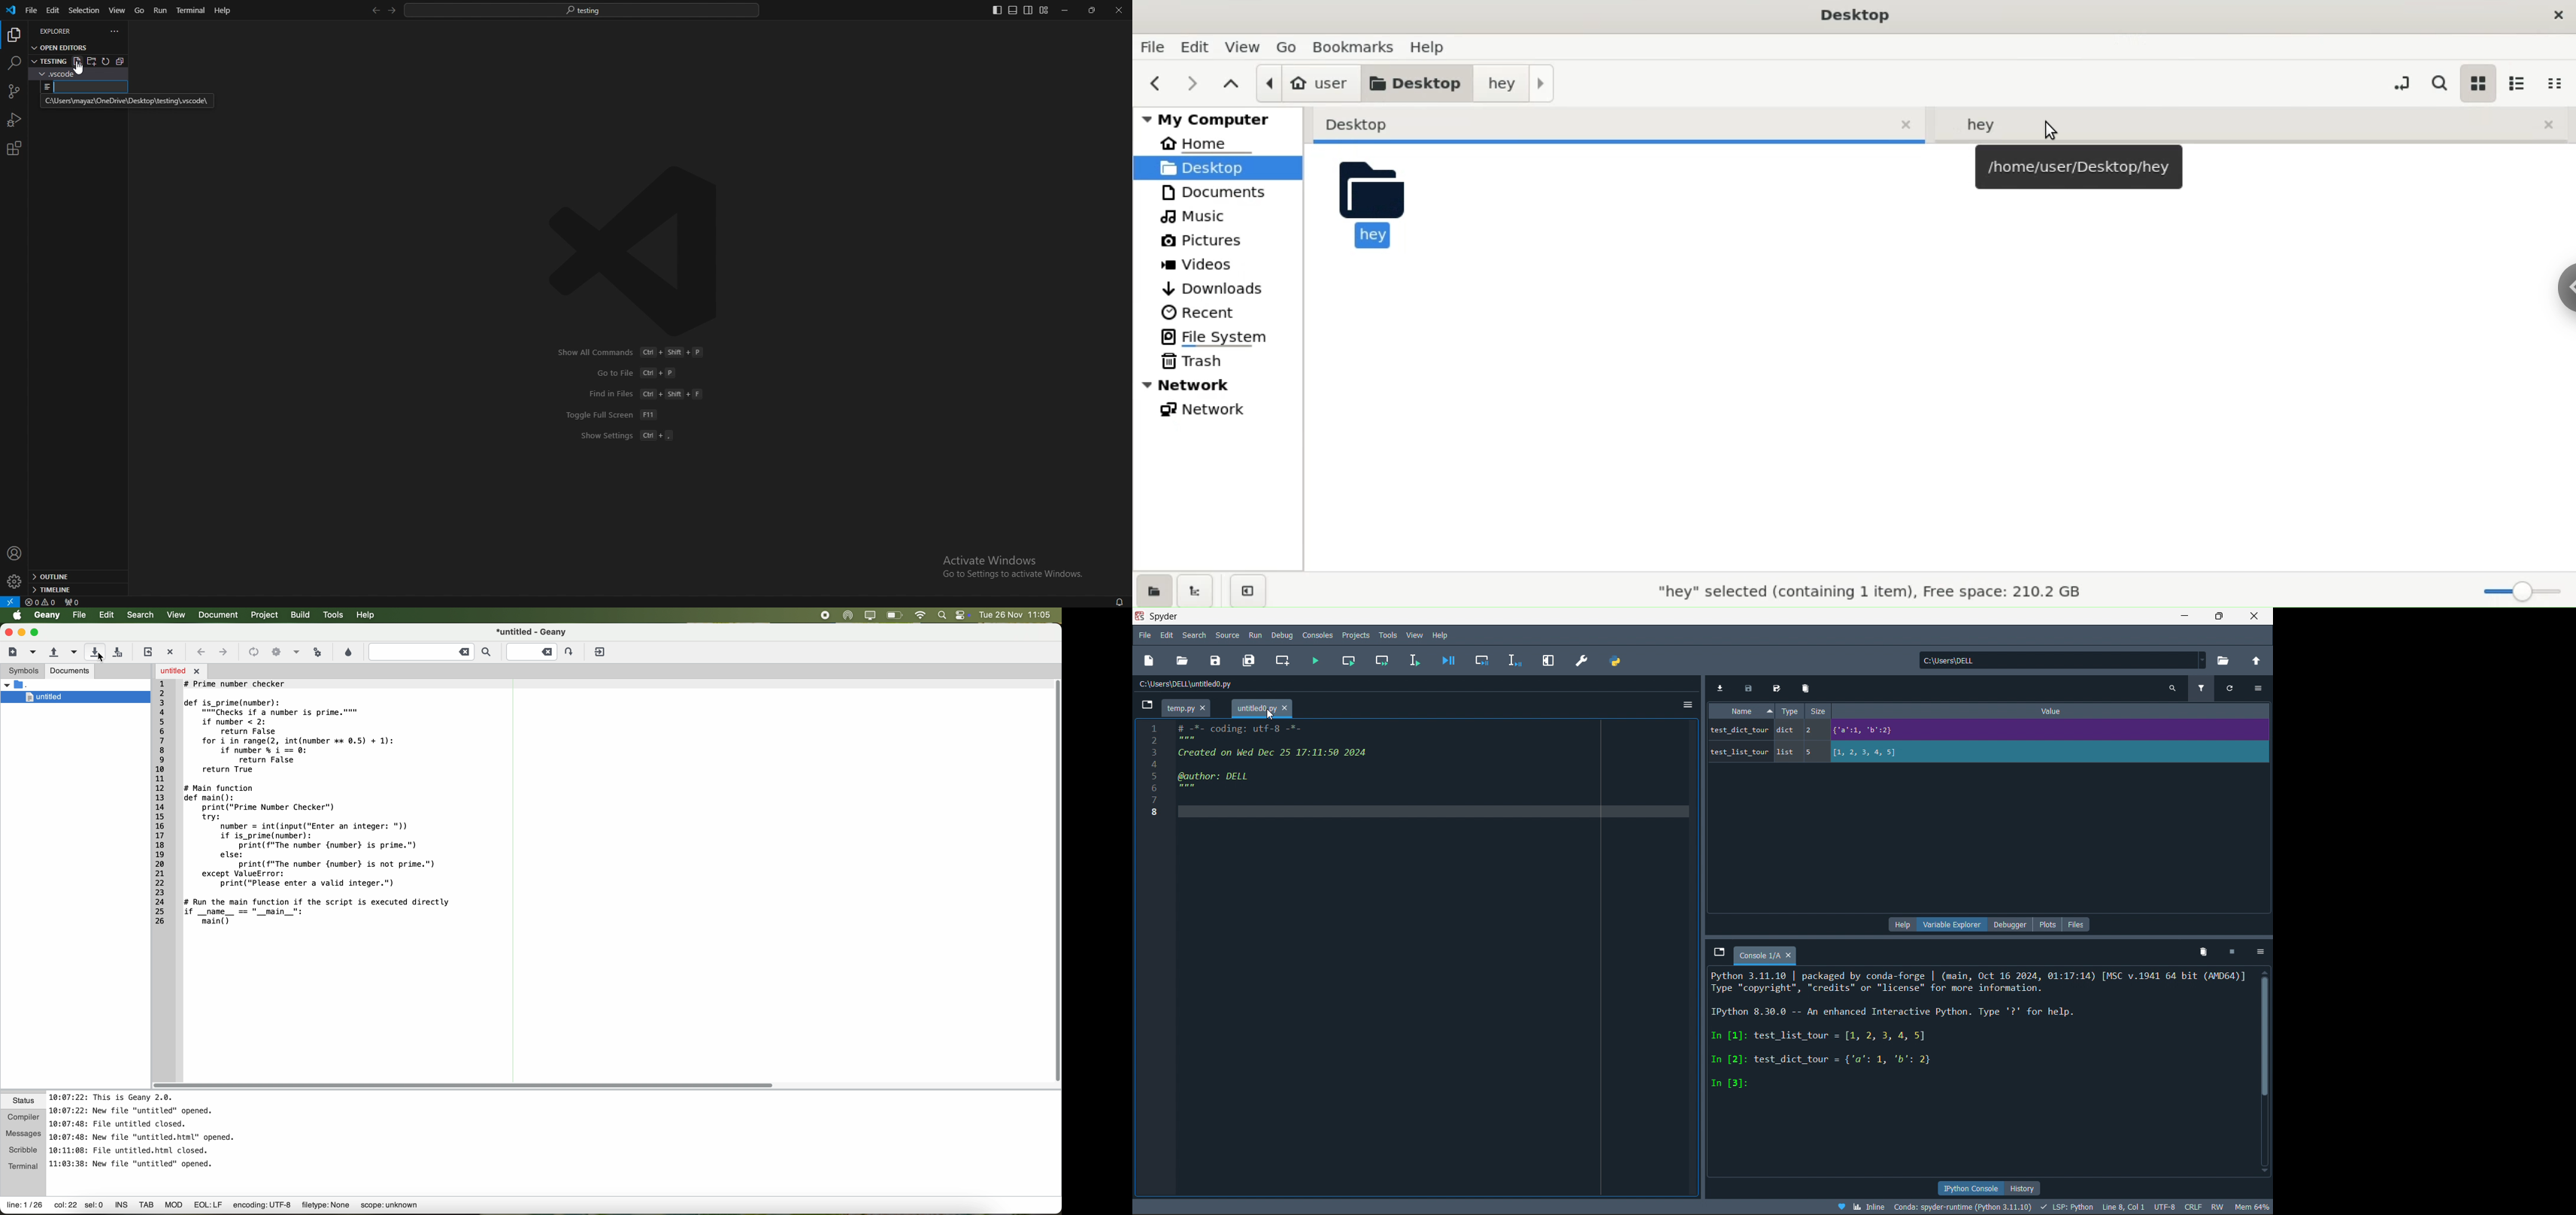  What do you see at coordinates (42, 603) in the screenshot?
I see `errors` at bounding box center [42, 603].